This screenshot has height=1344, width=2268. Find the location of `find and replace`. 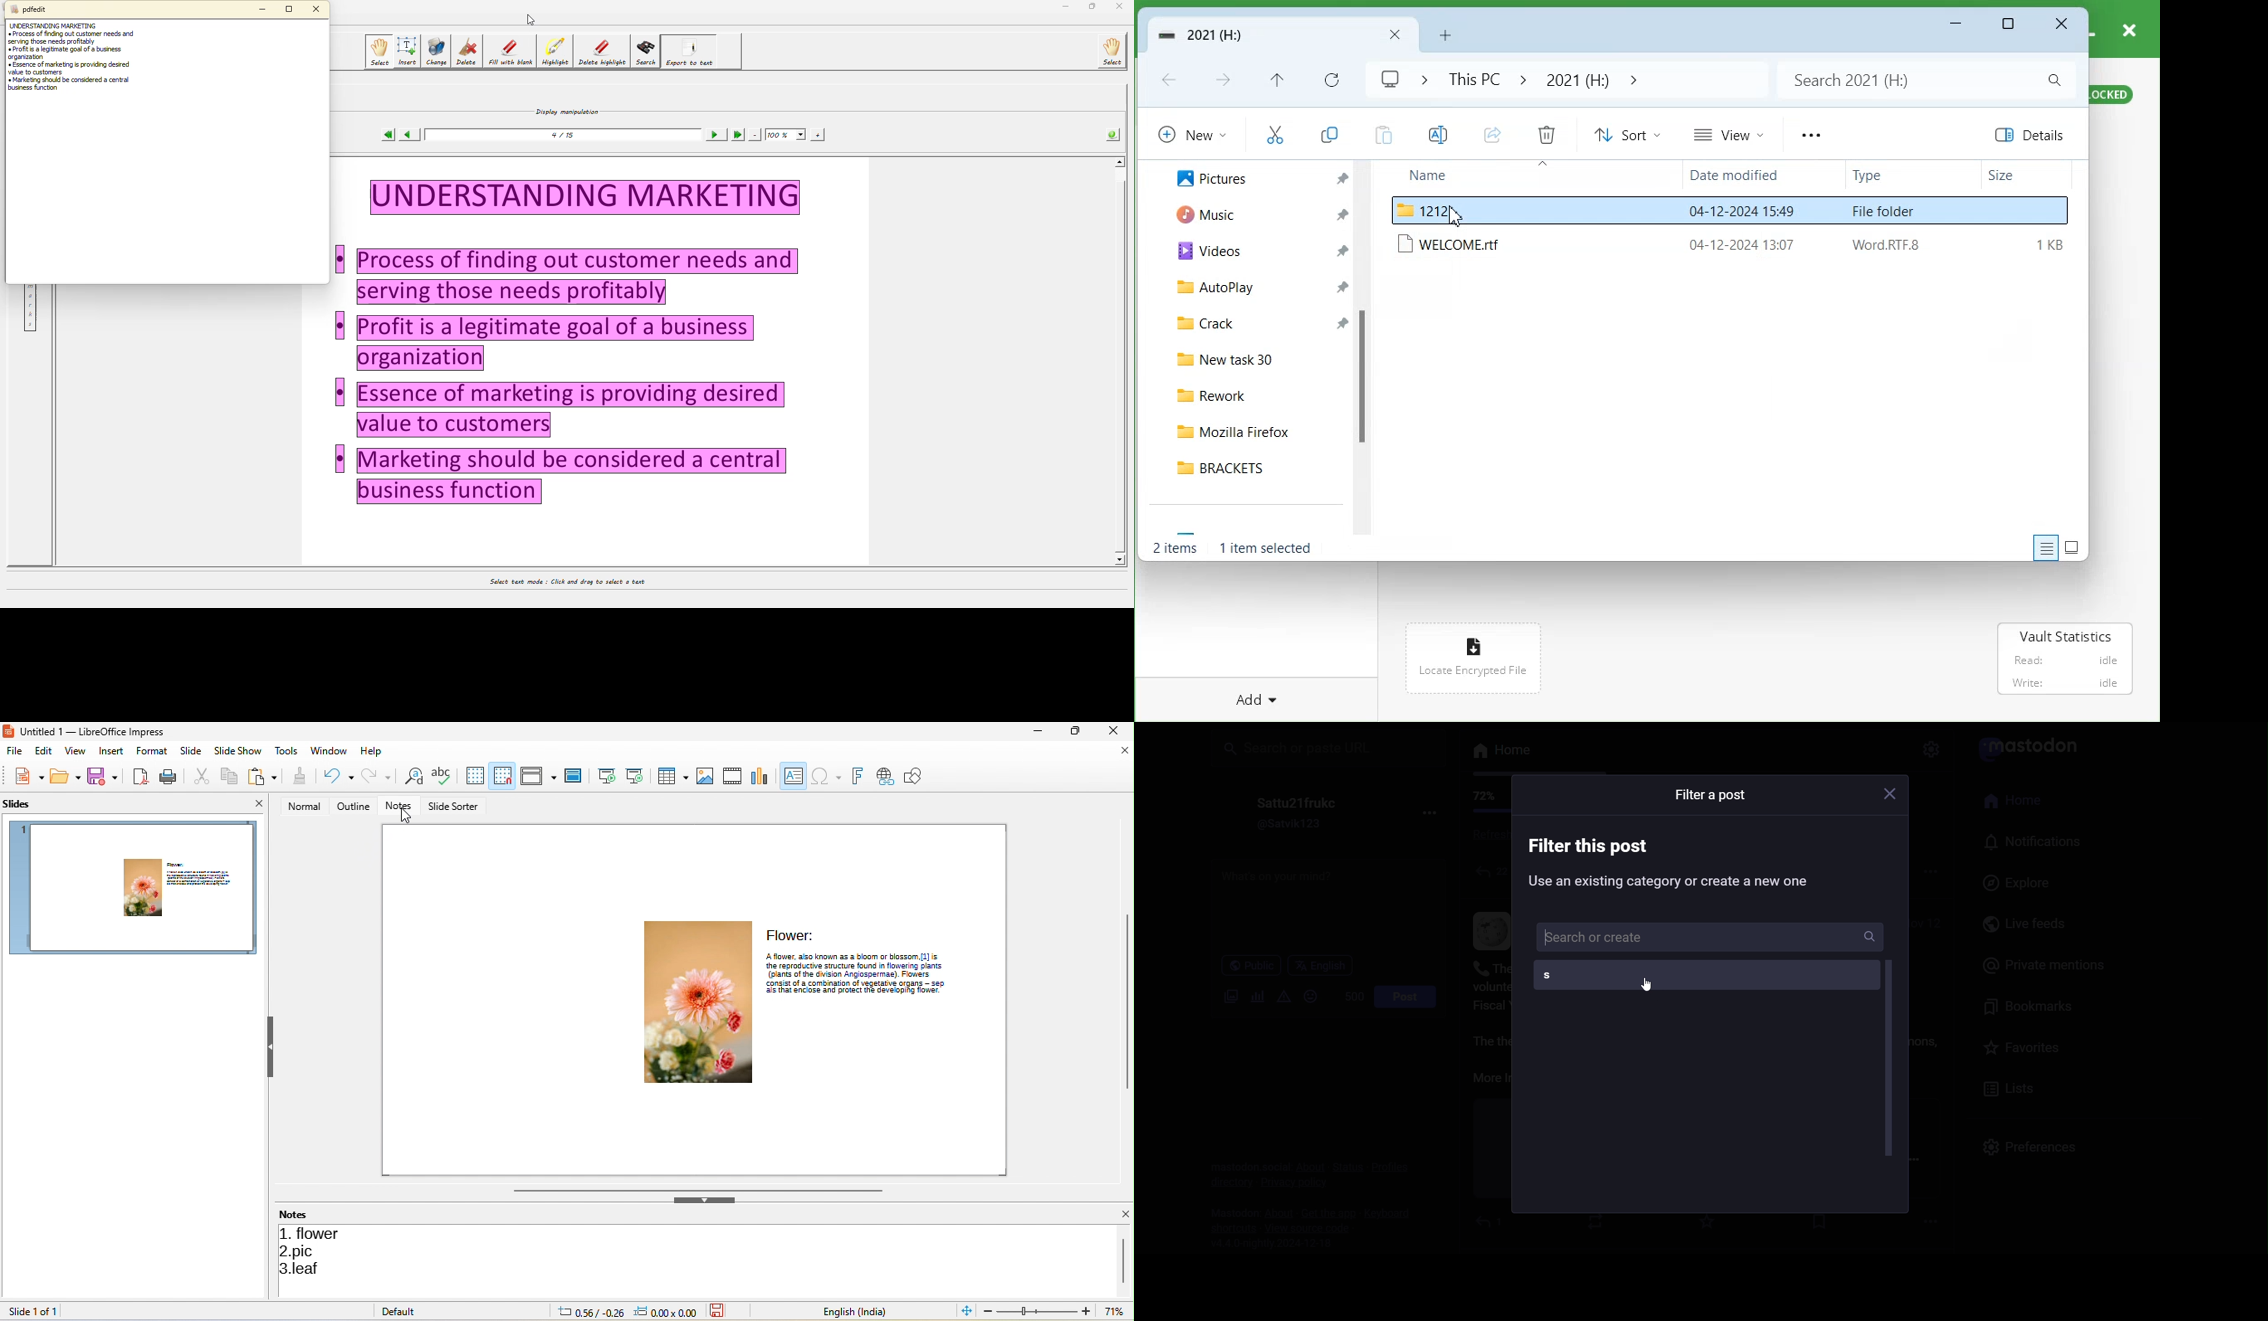

find and replace is located at coordinates (413, 776).